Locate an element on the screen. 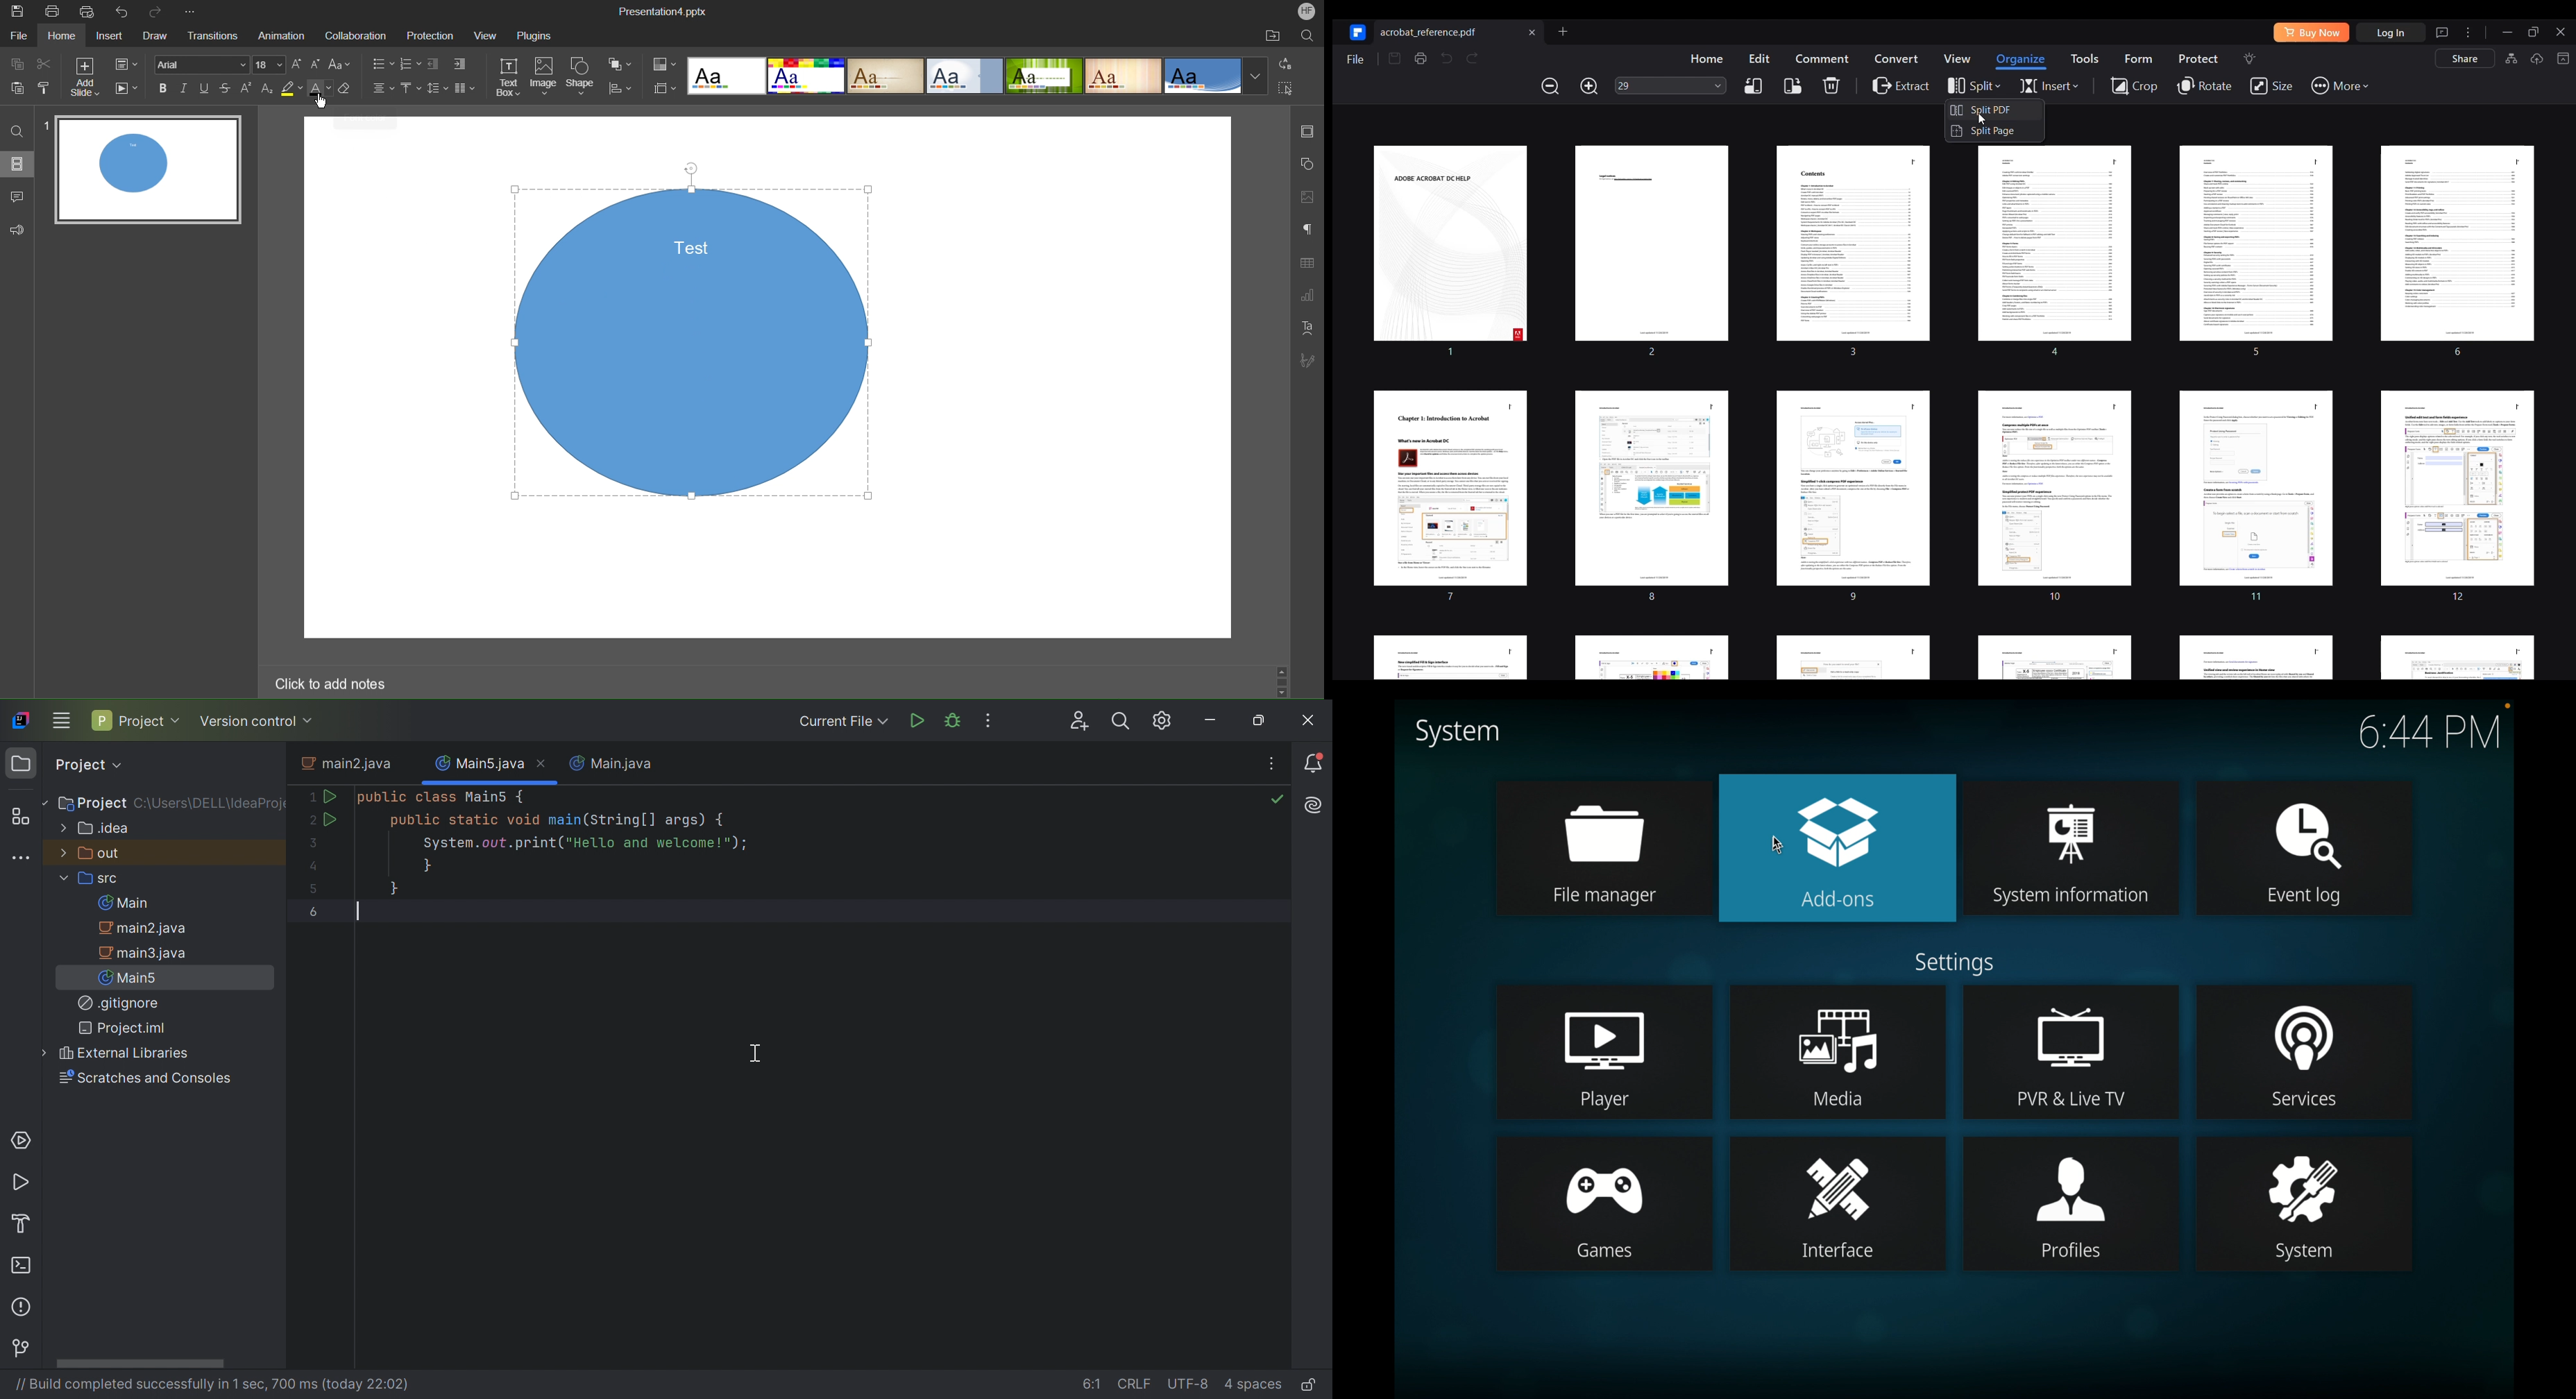 Image resolution: width=2576 pixels, height=1400 pixels. Text Color is located at coordinates (320, 90).